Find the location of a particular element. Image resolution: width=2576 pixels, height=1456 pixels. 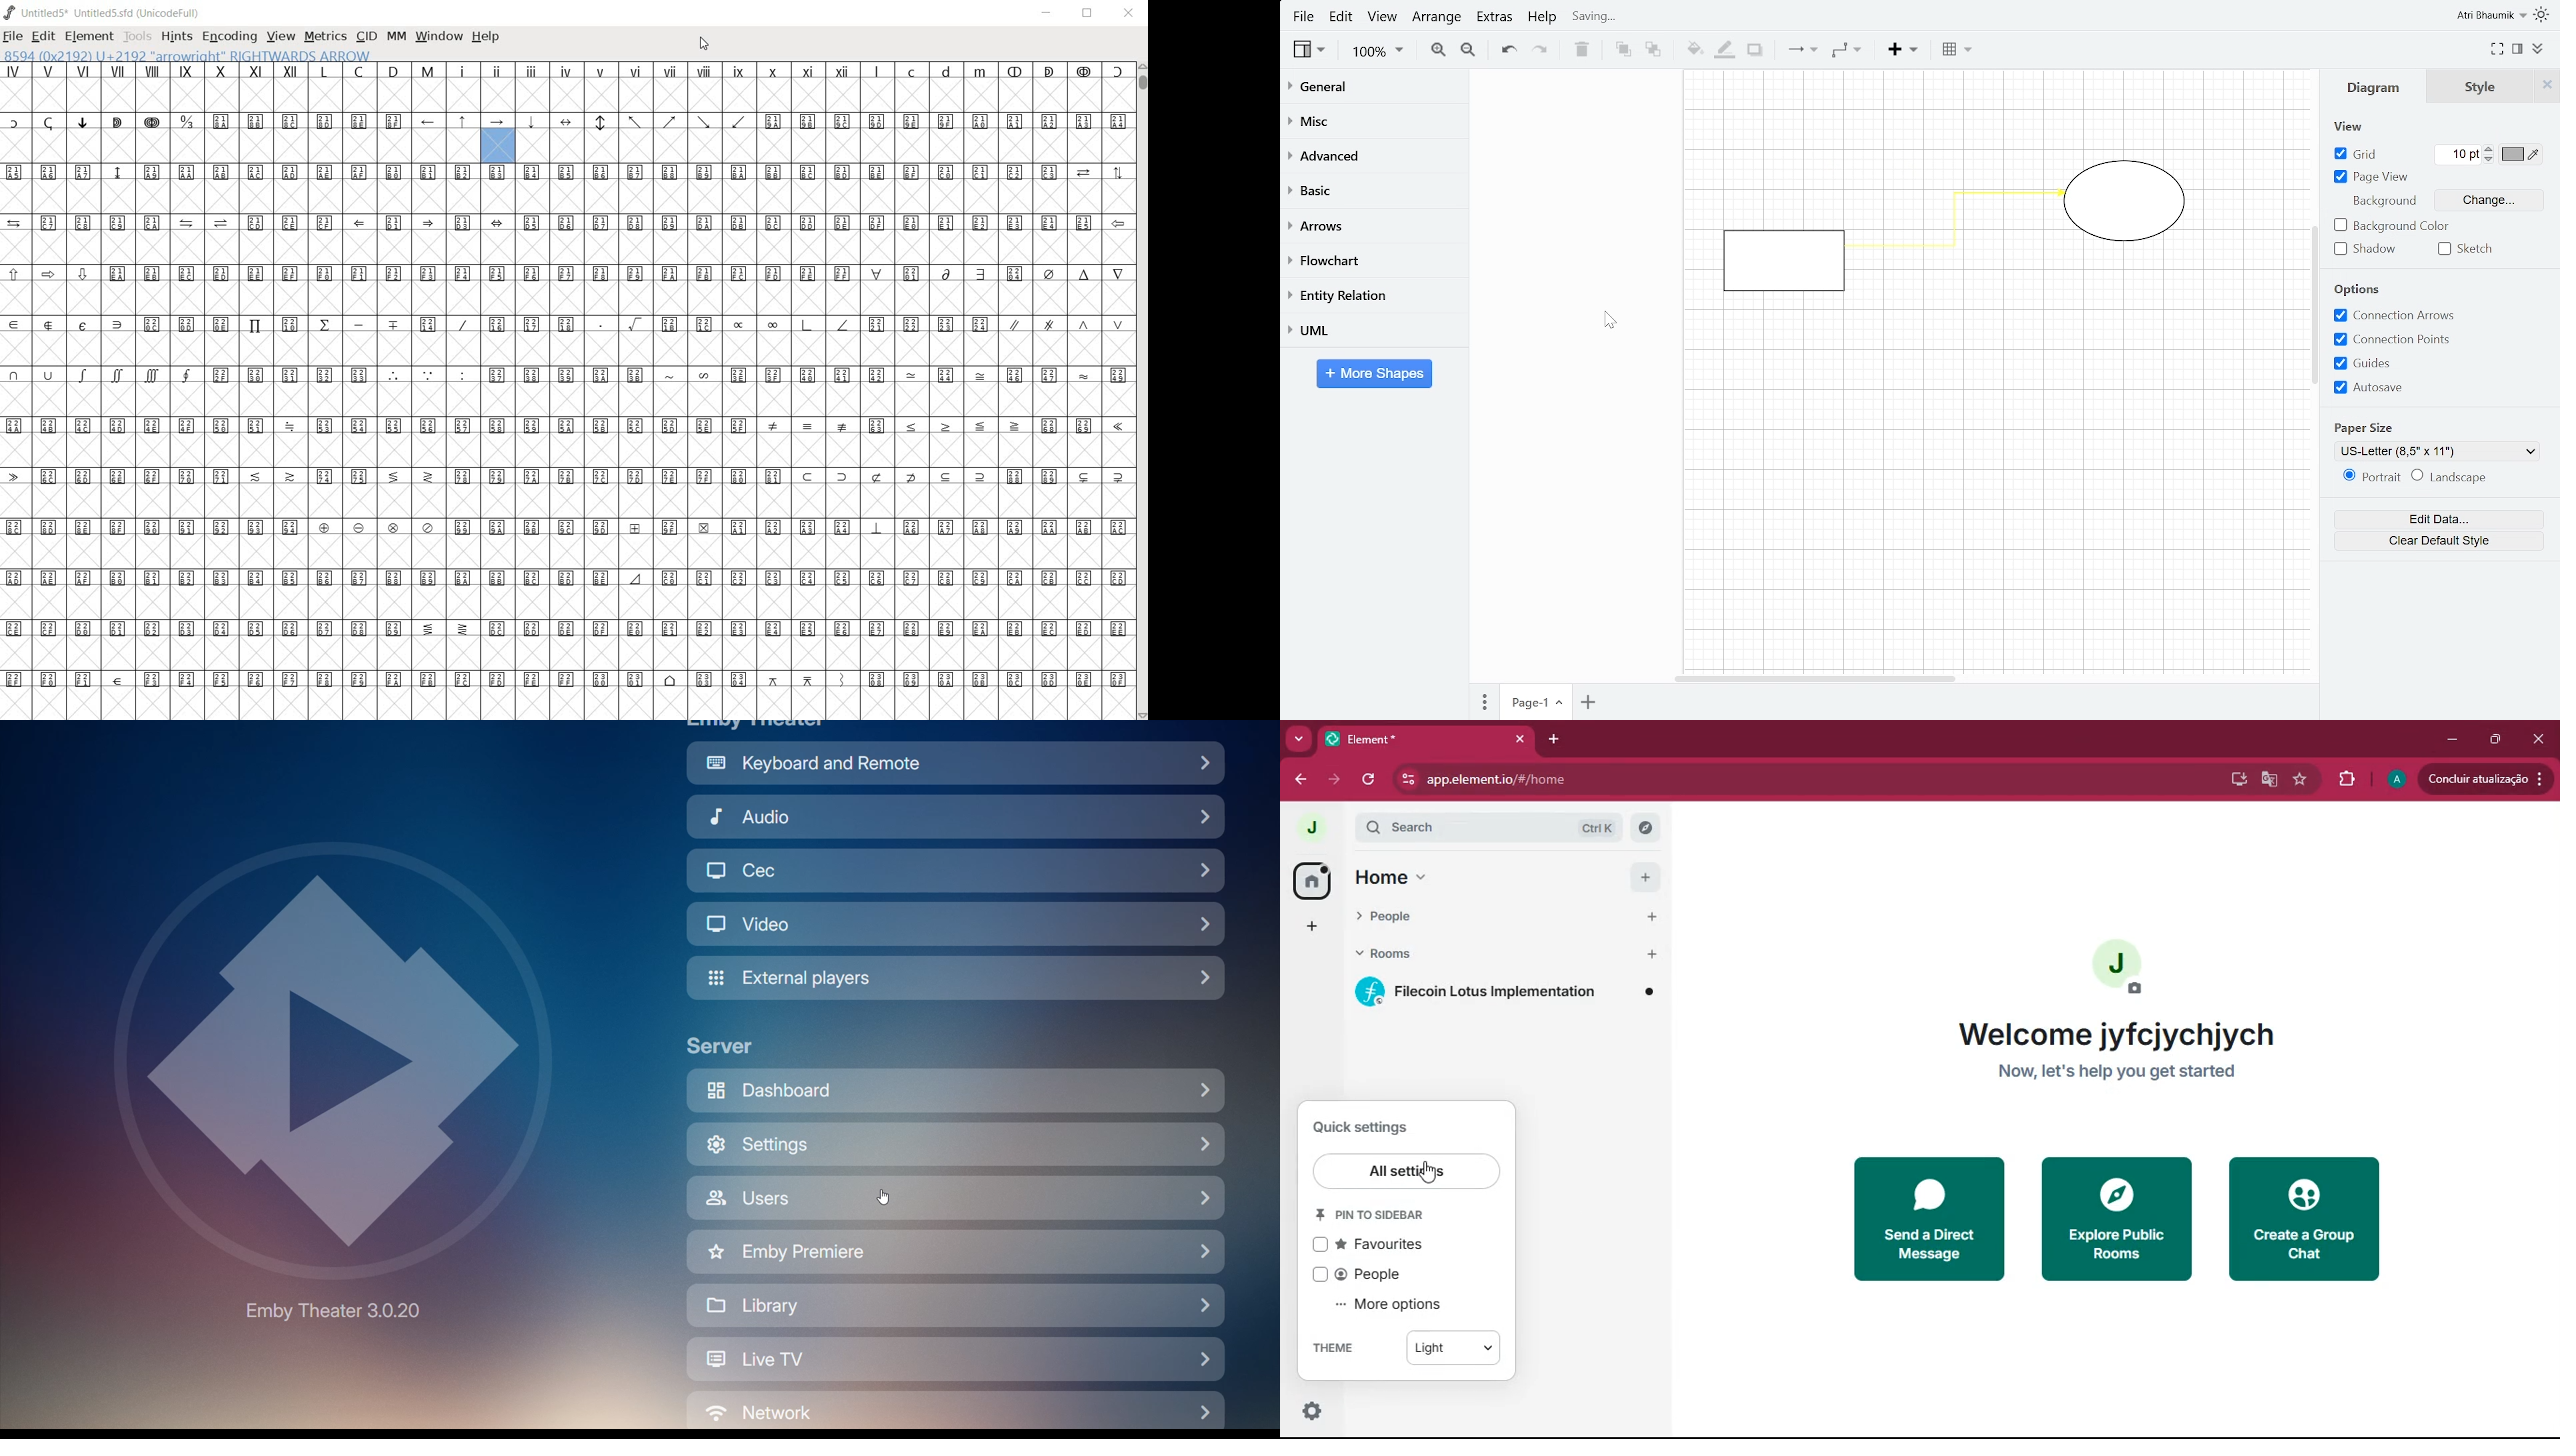

Zoom is located at coordinates (1377, 53).